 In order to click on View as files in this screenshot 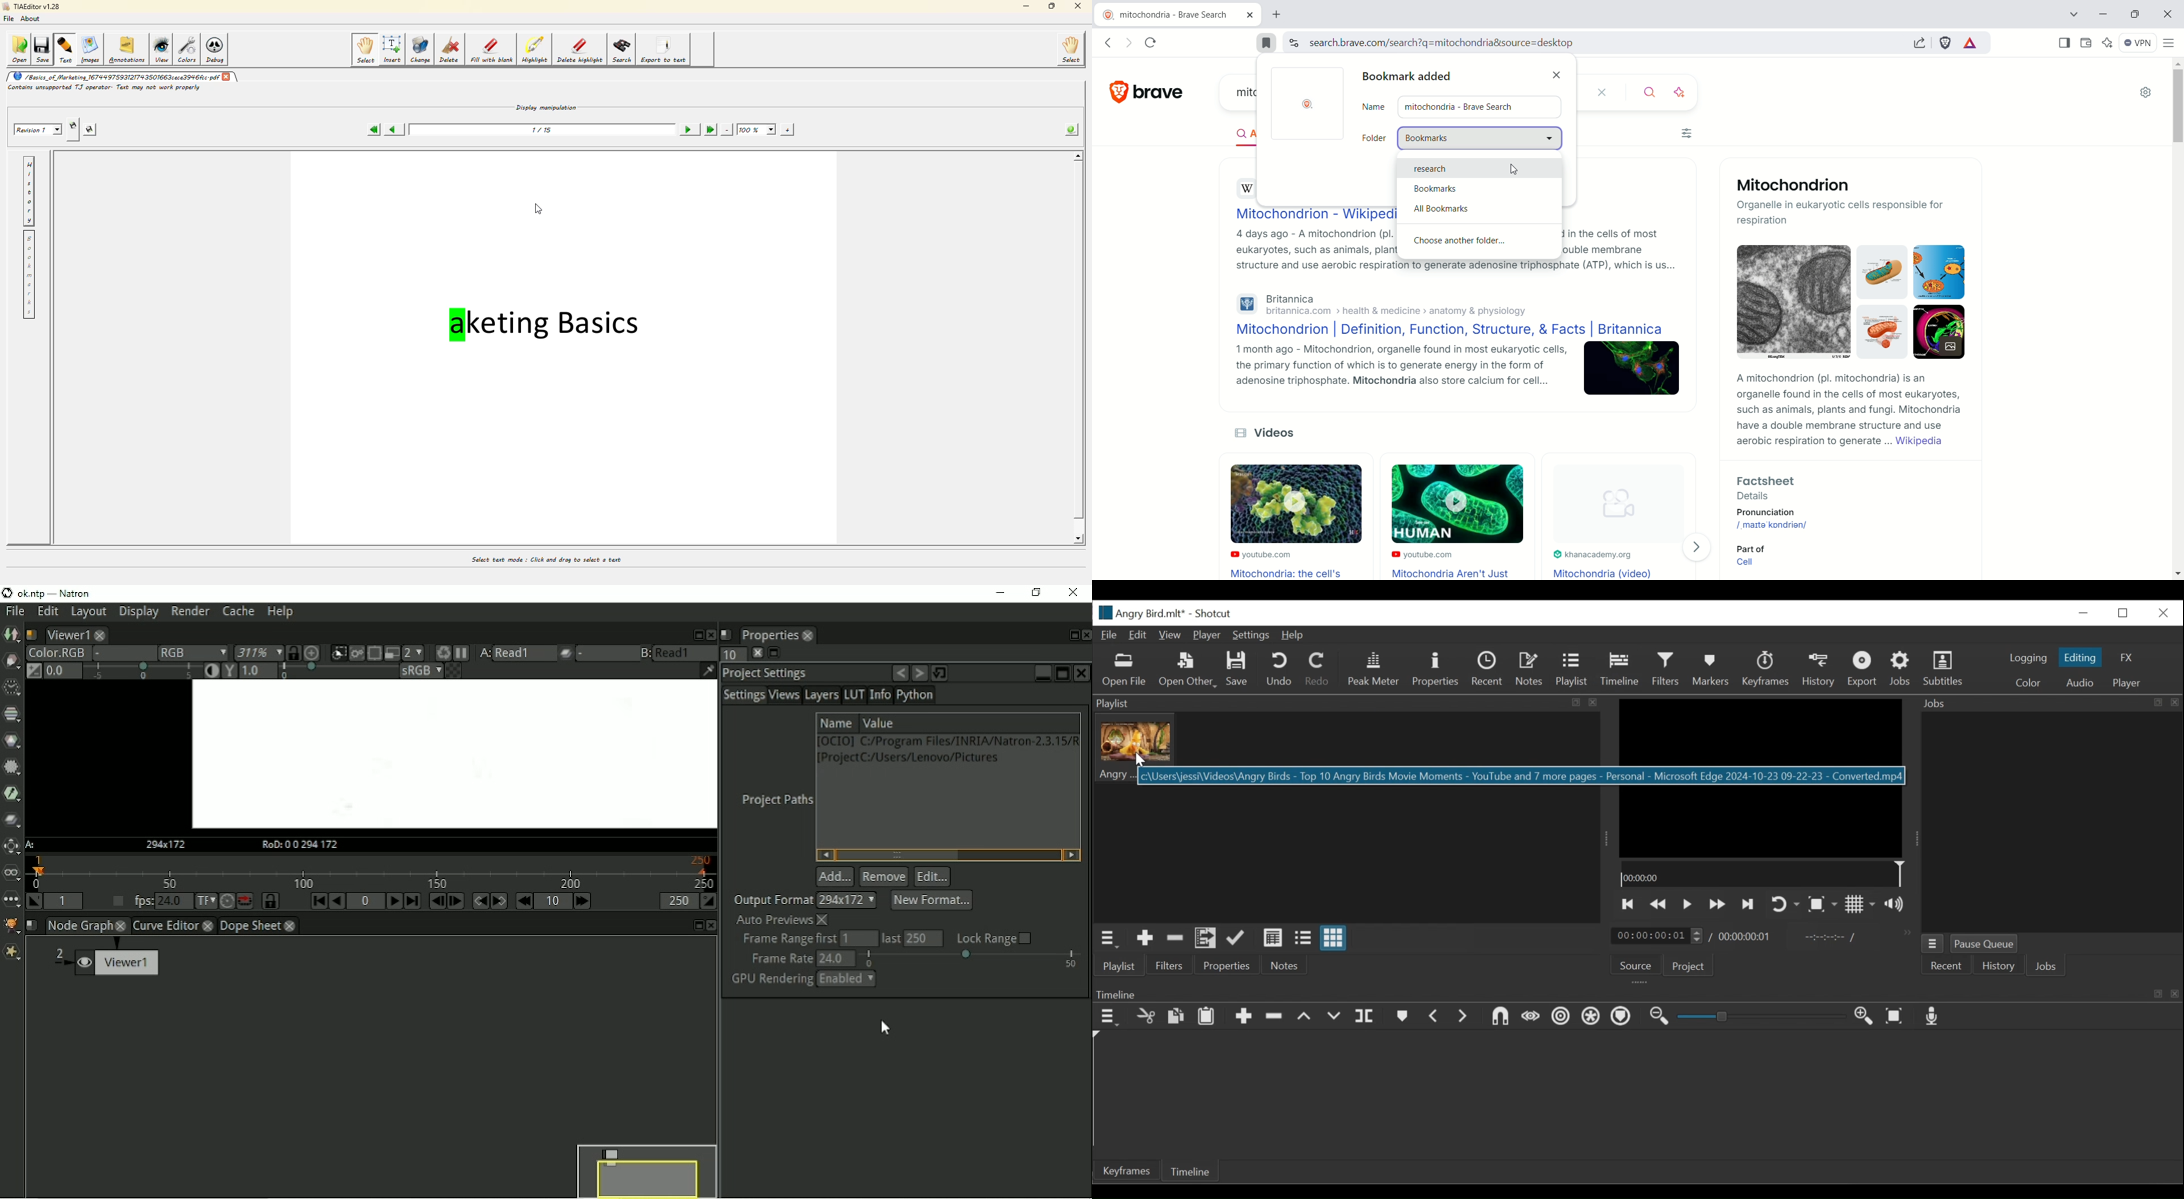, I will do `click(1305, 939)`.